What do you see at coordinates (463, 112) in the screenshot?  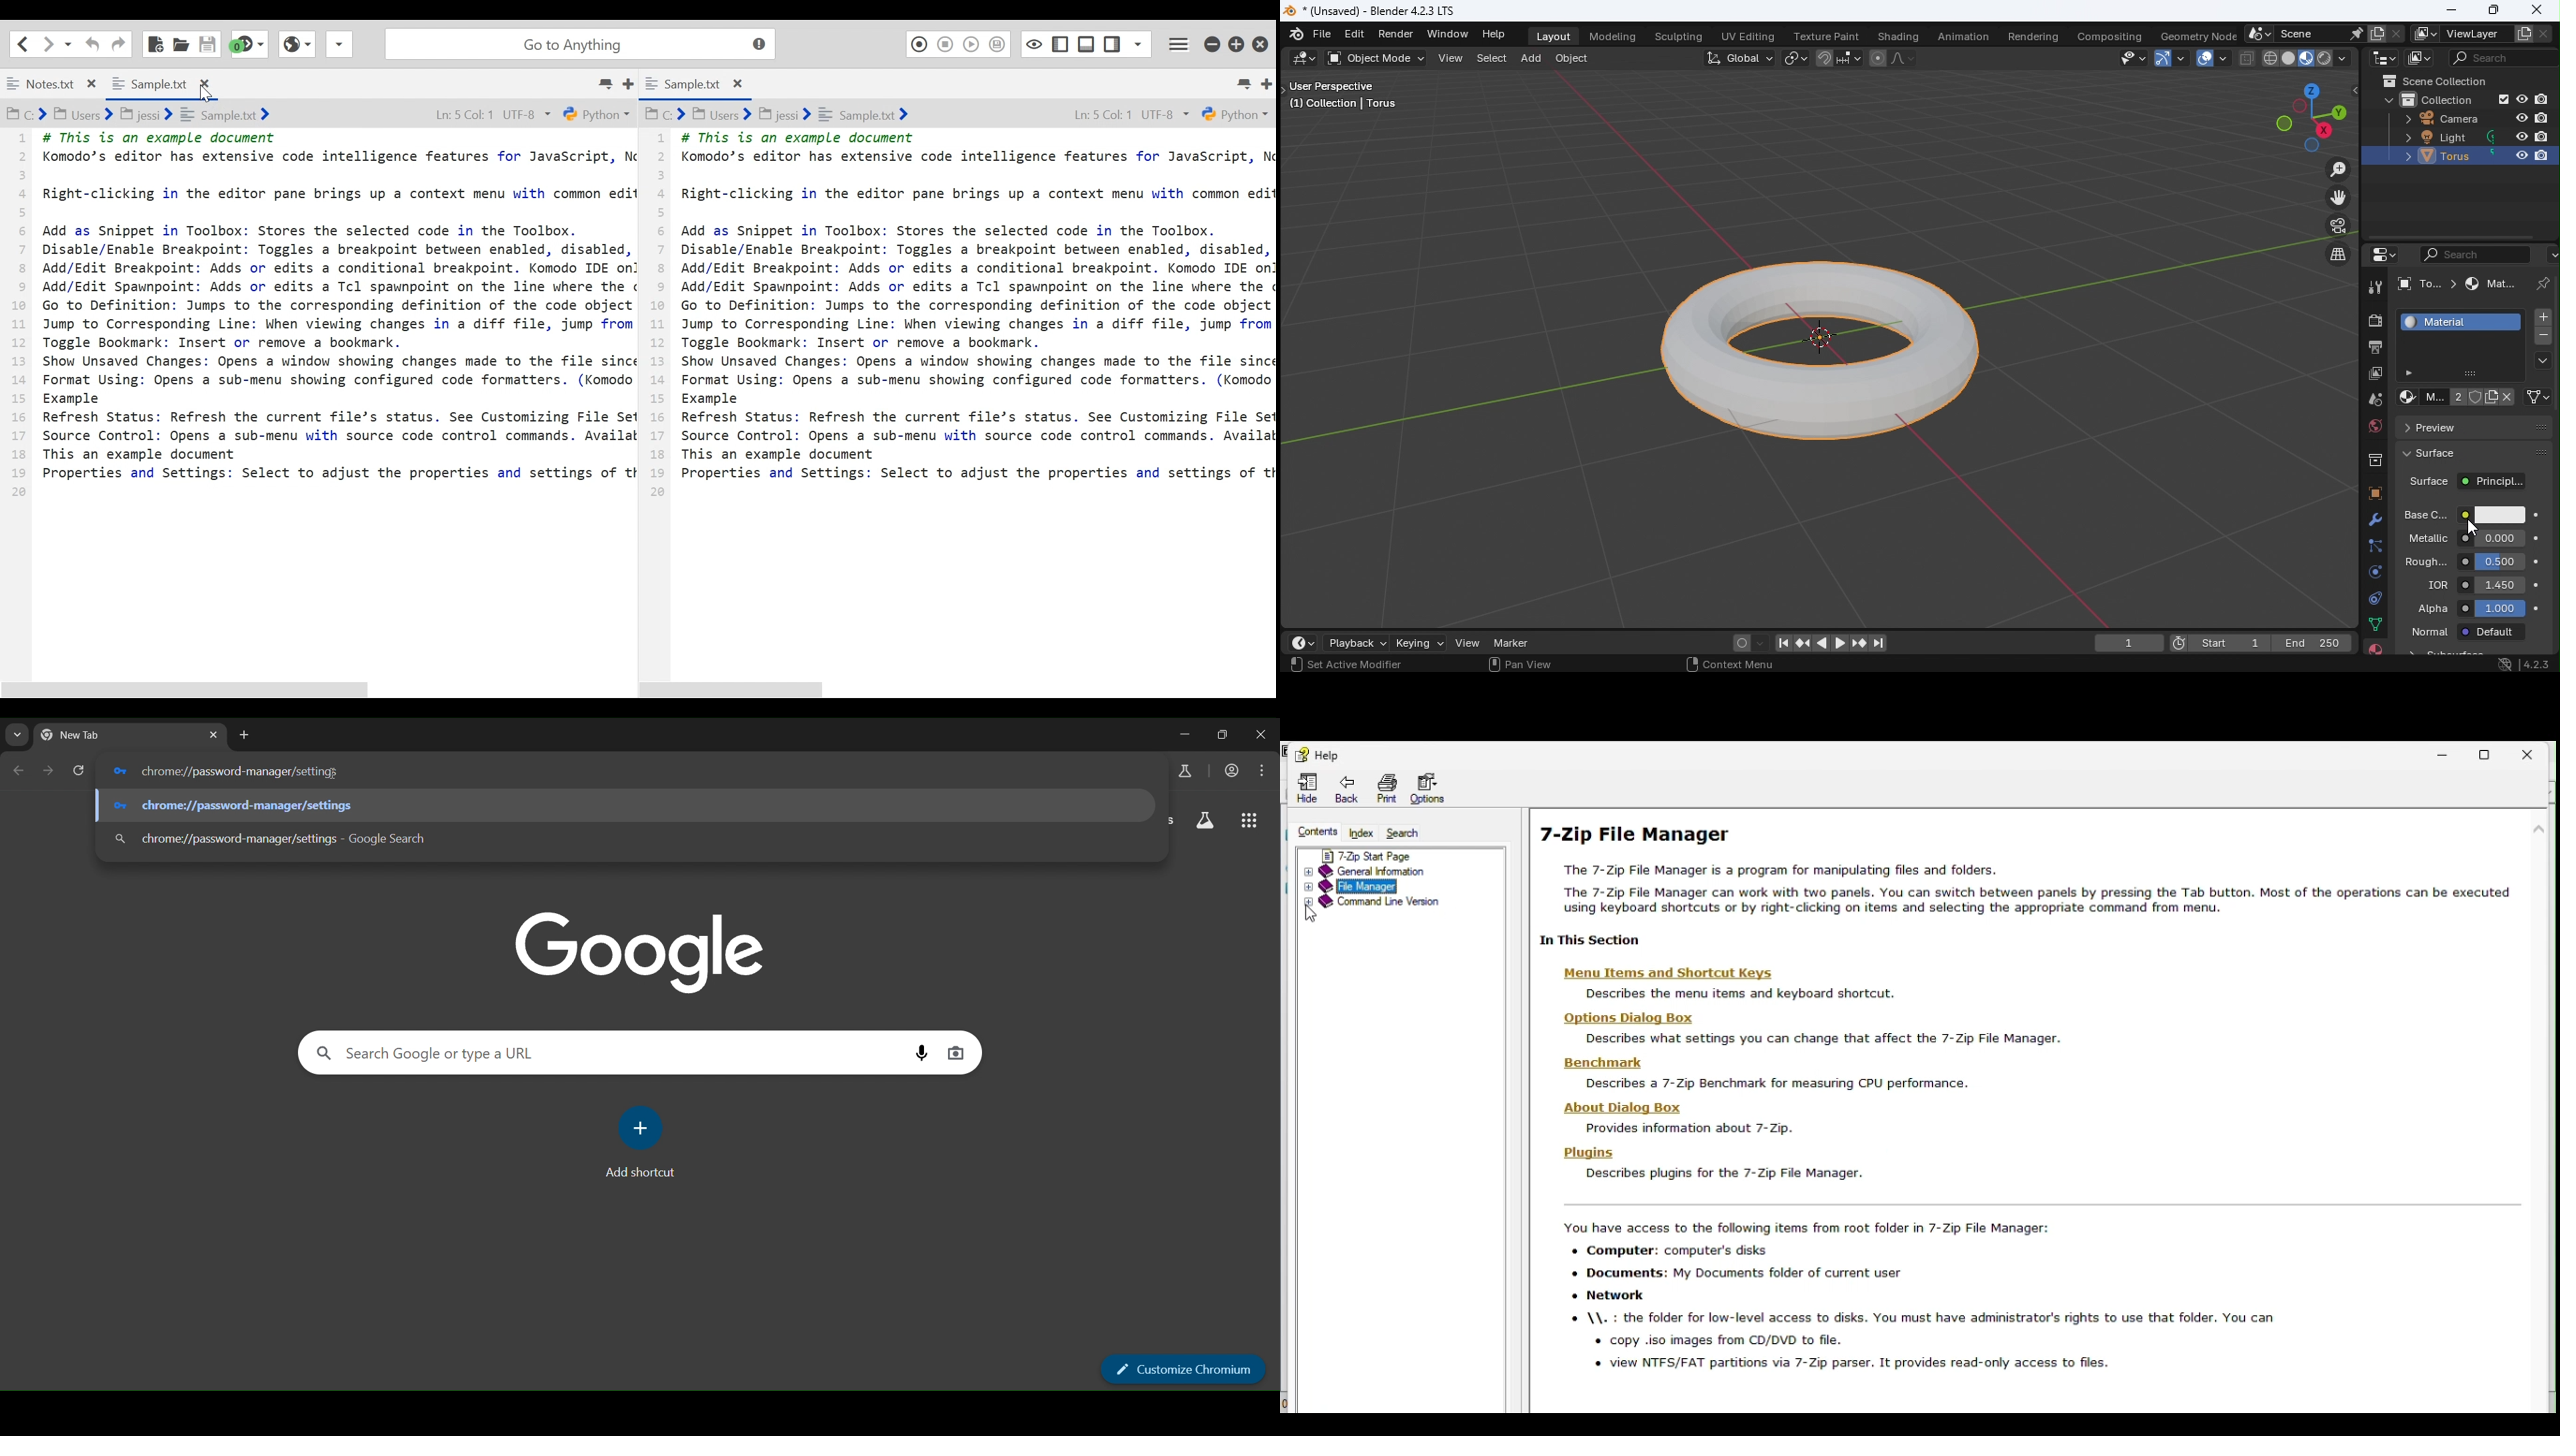 I see `Ln: 5 Col: 1` at bounding box center [463, 112].